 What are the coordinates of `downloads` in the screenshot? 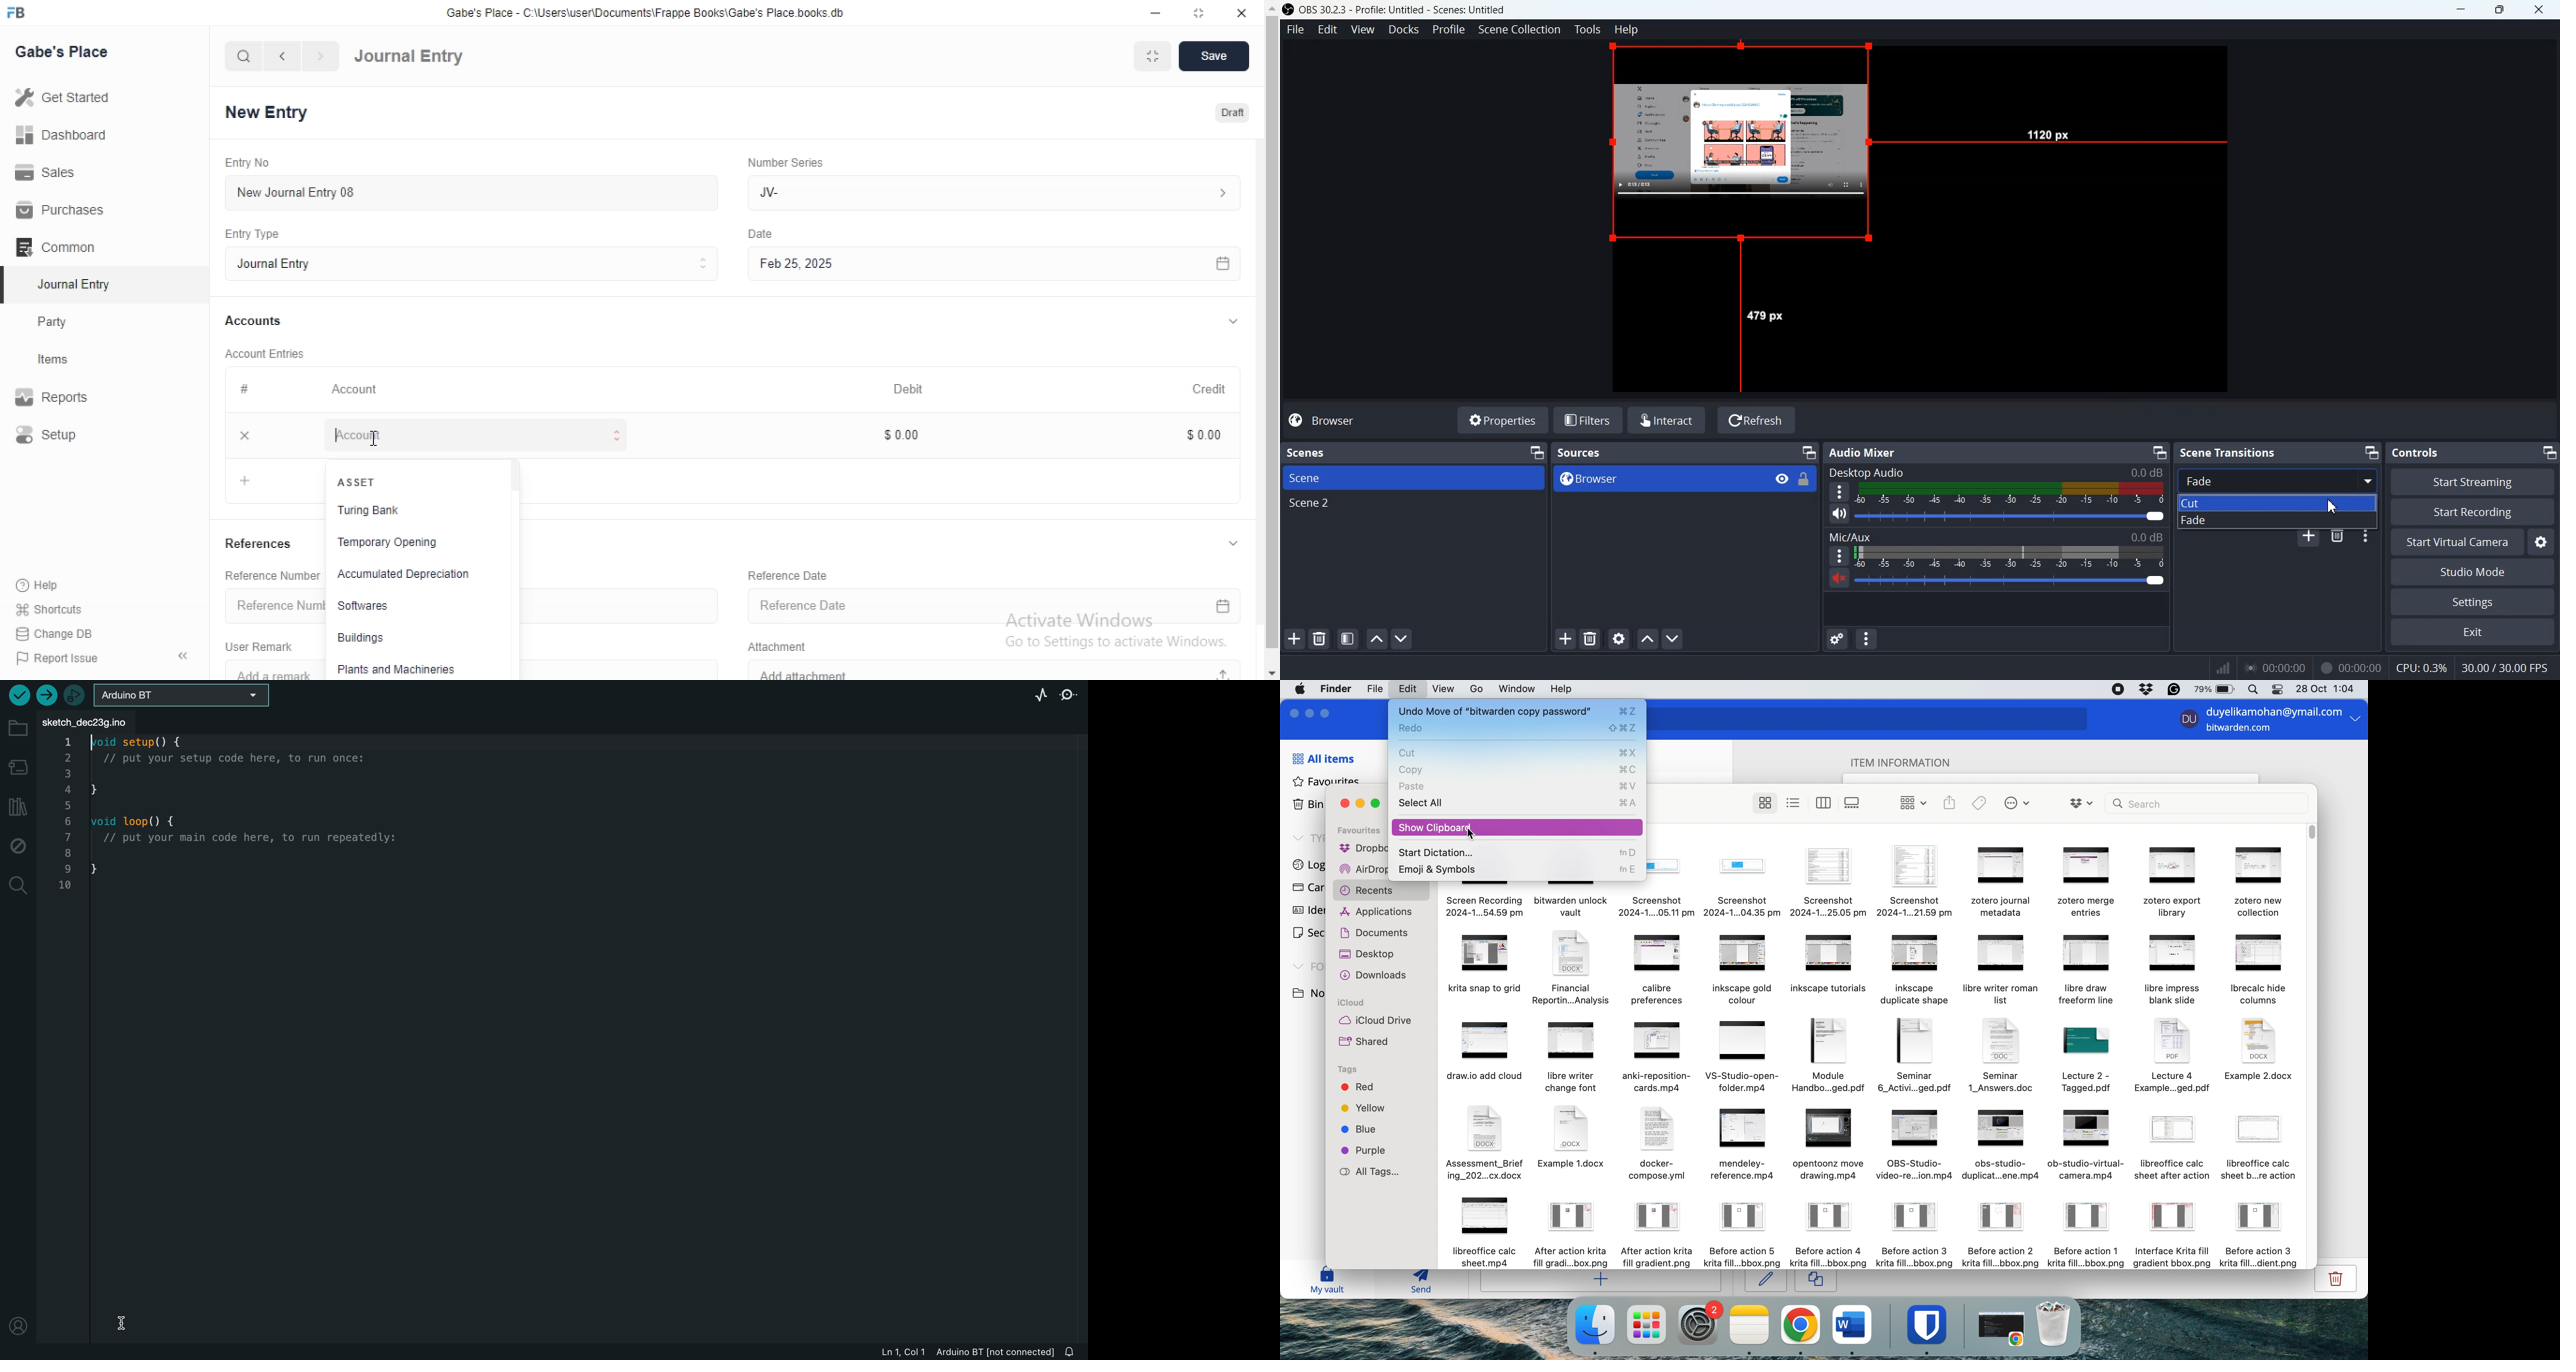 It's located at (1376, 976).